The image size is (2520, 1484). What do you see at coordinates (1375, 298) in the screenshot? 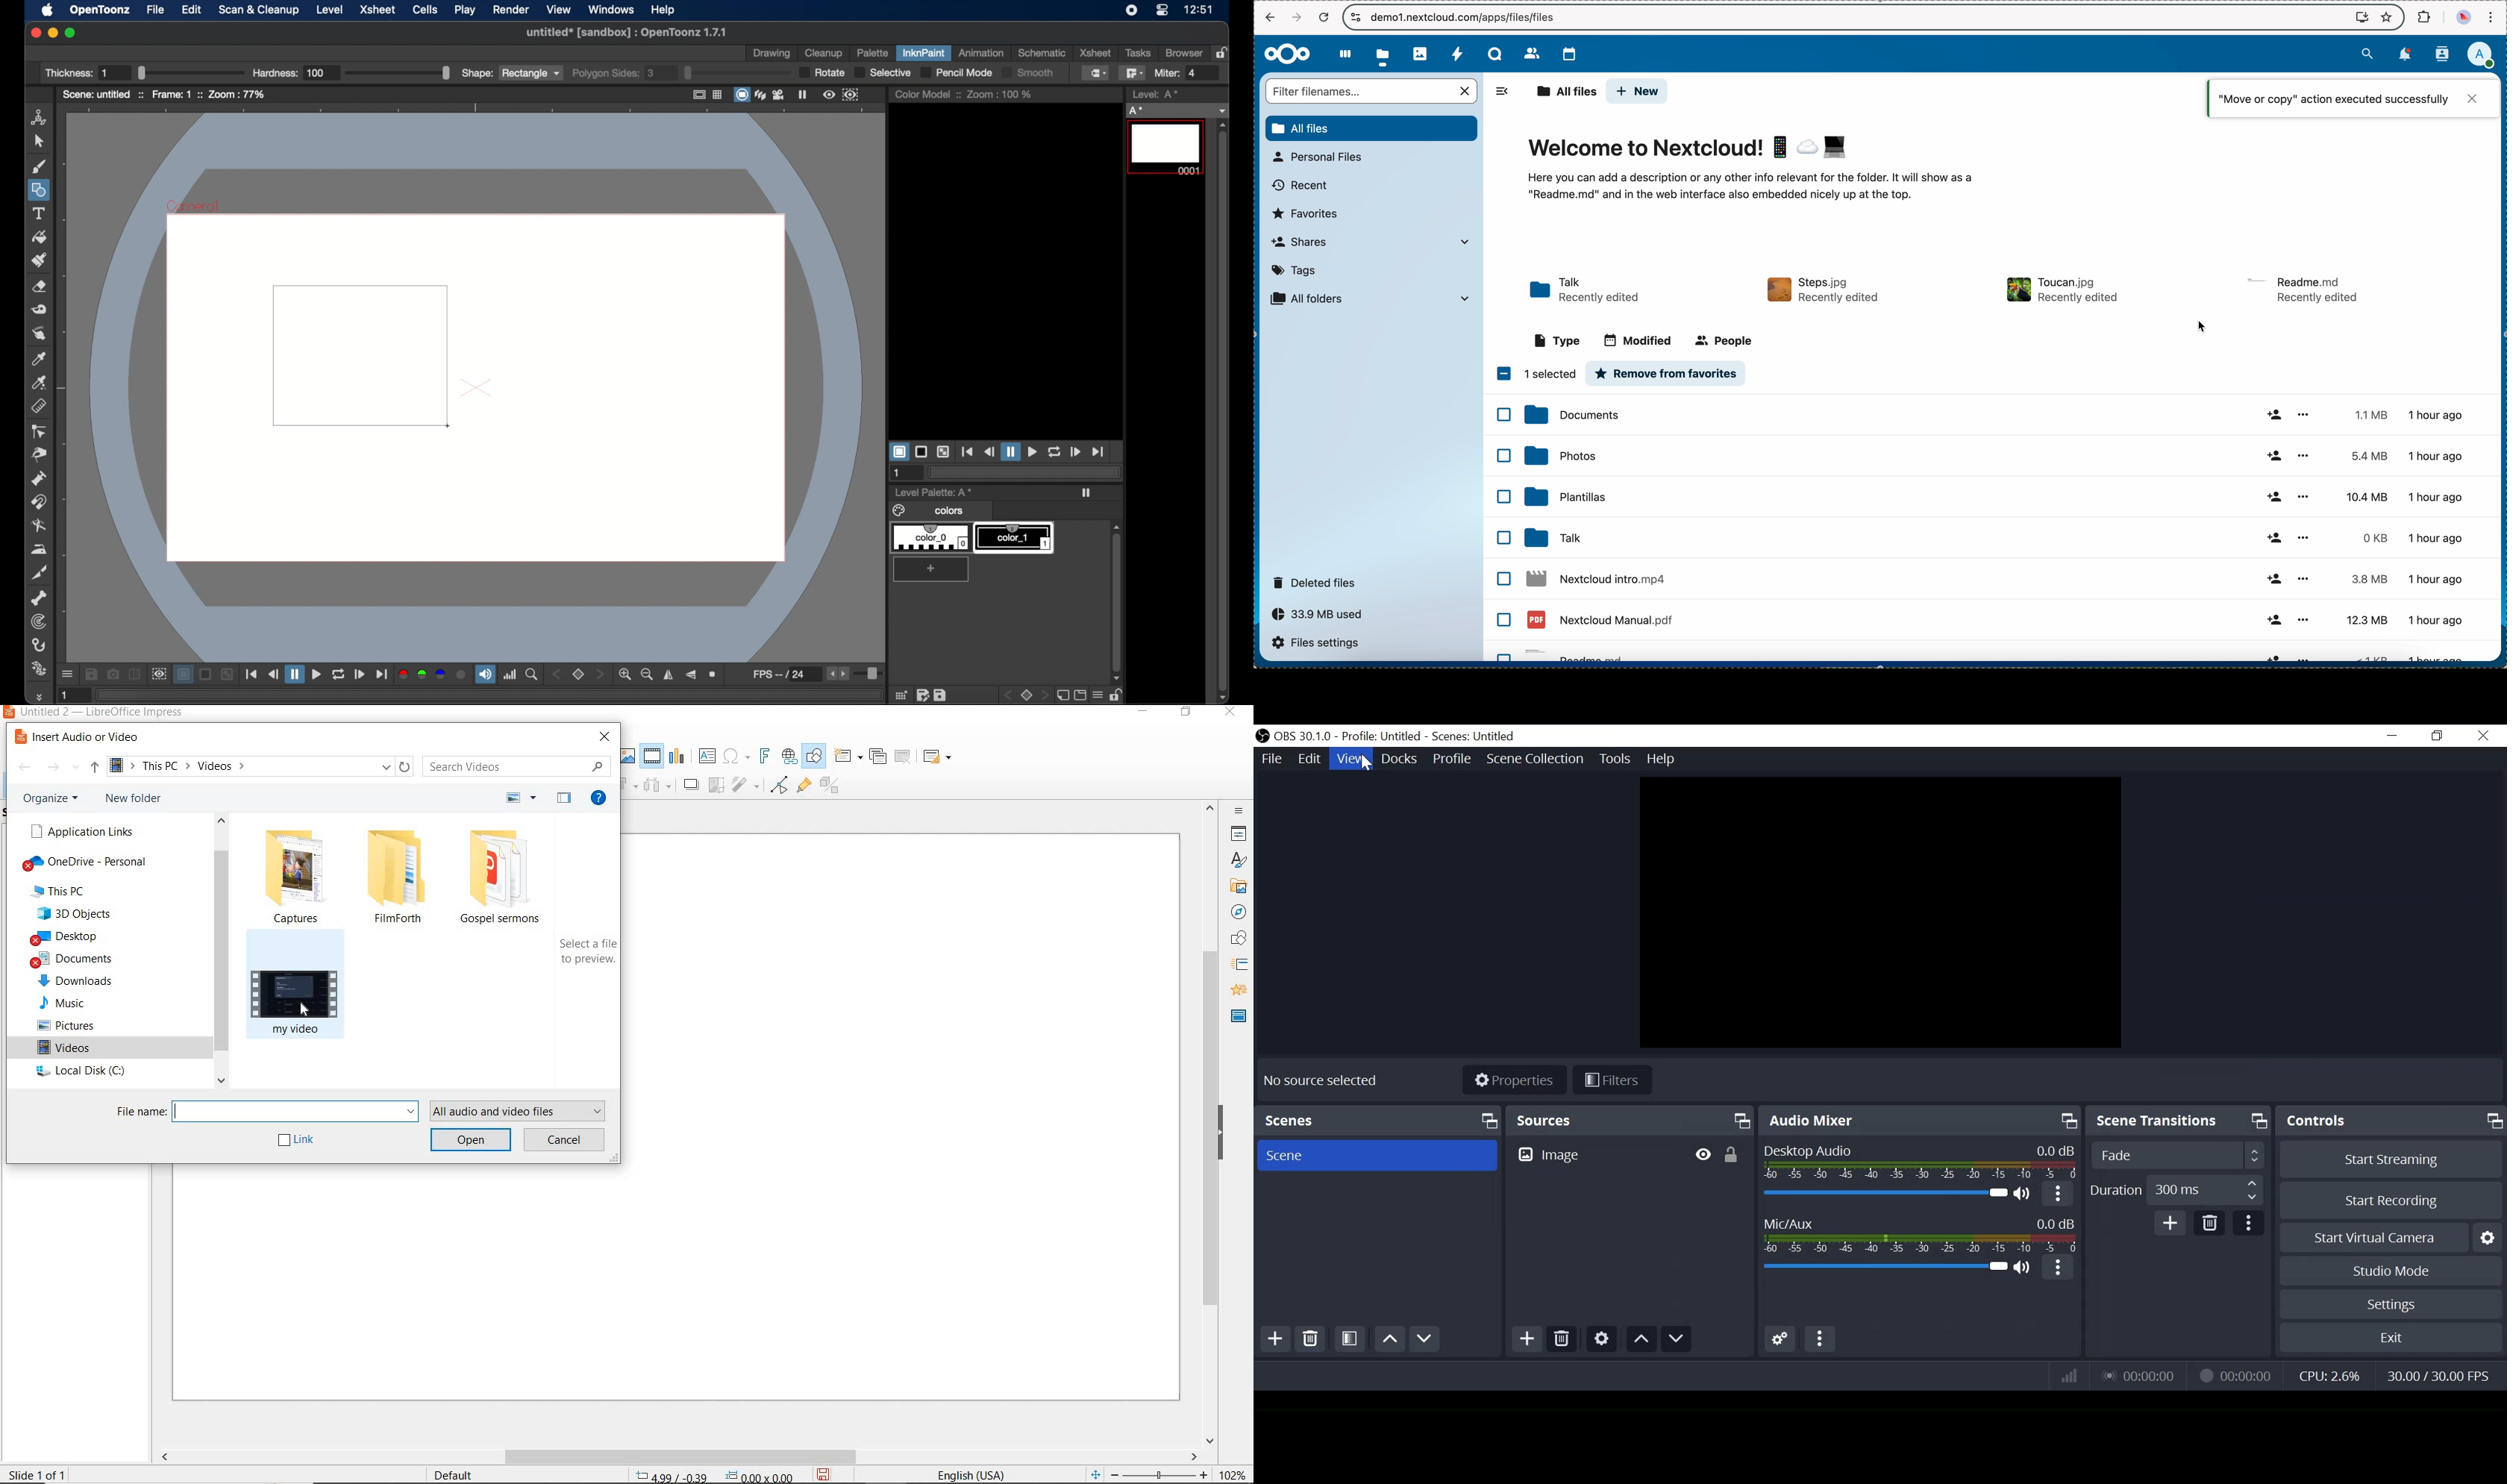
I see `all folder` at bounding box center [1375, 298].